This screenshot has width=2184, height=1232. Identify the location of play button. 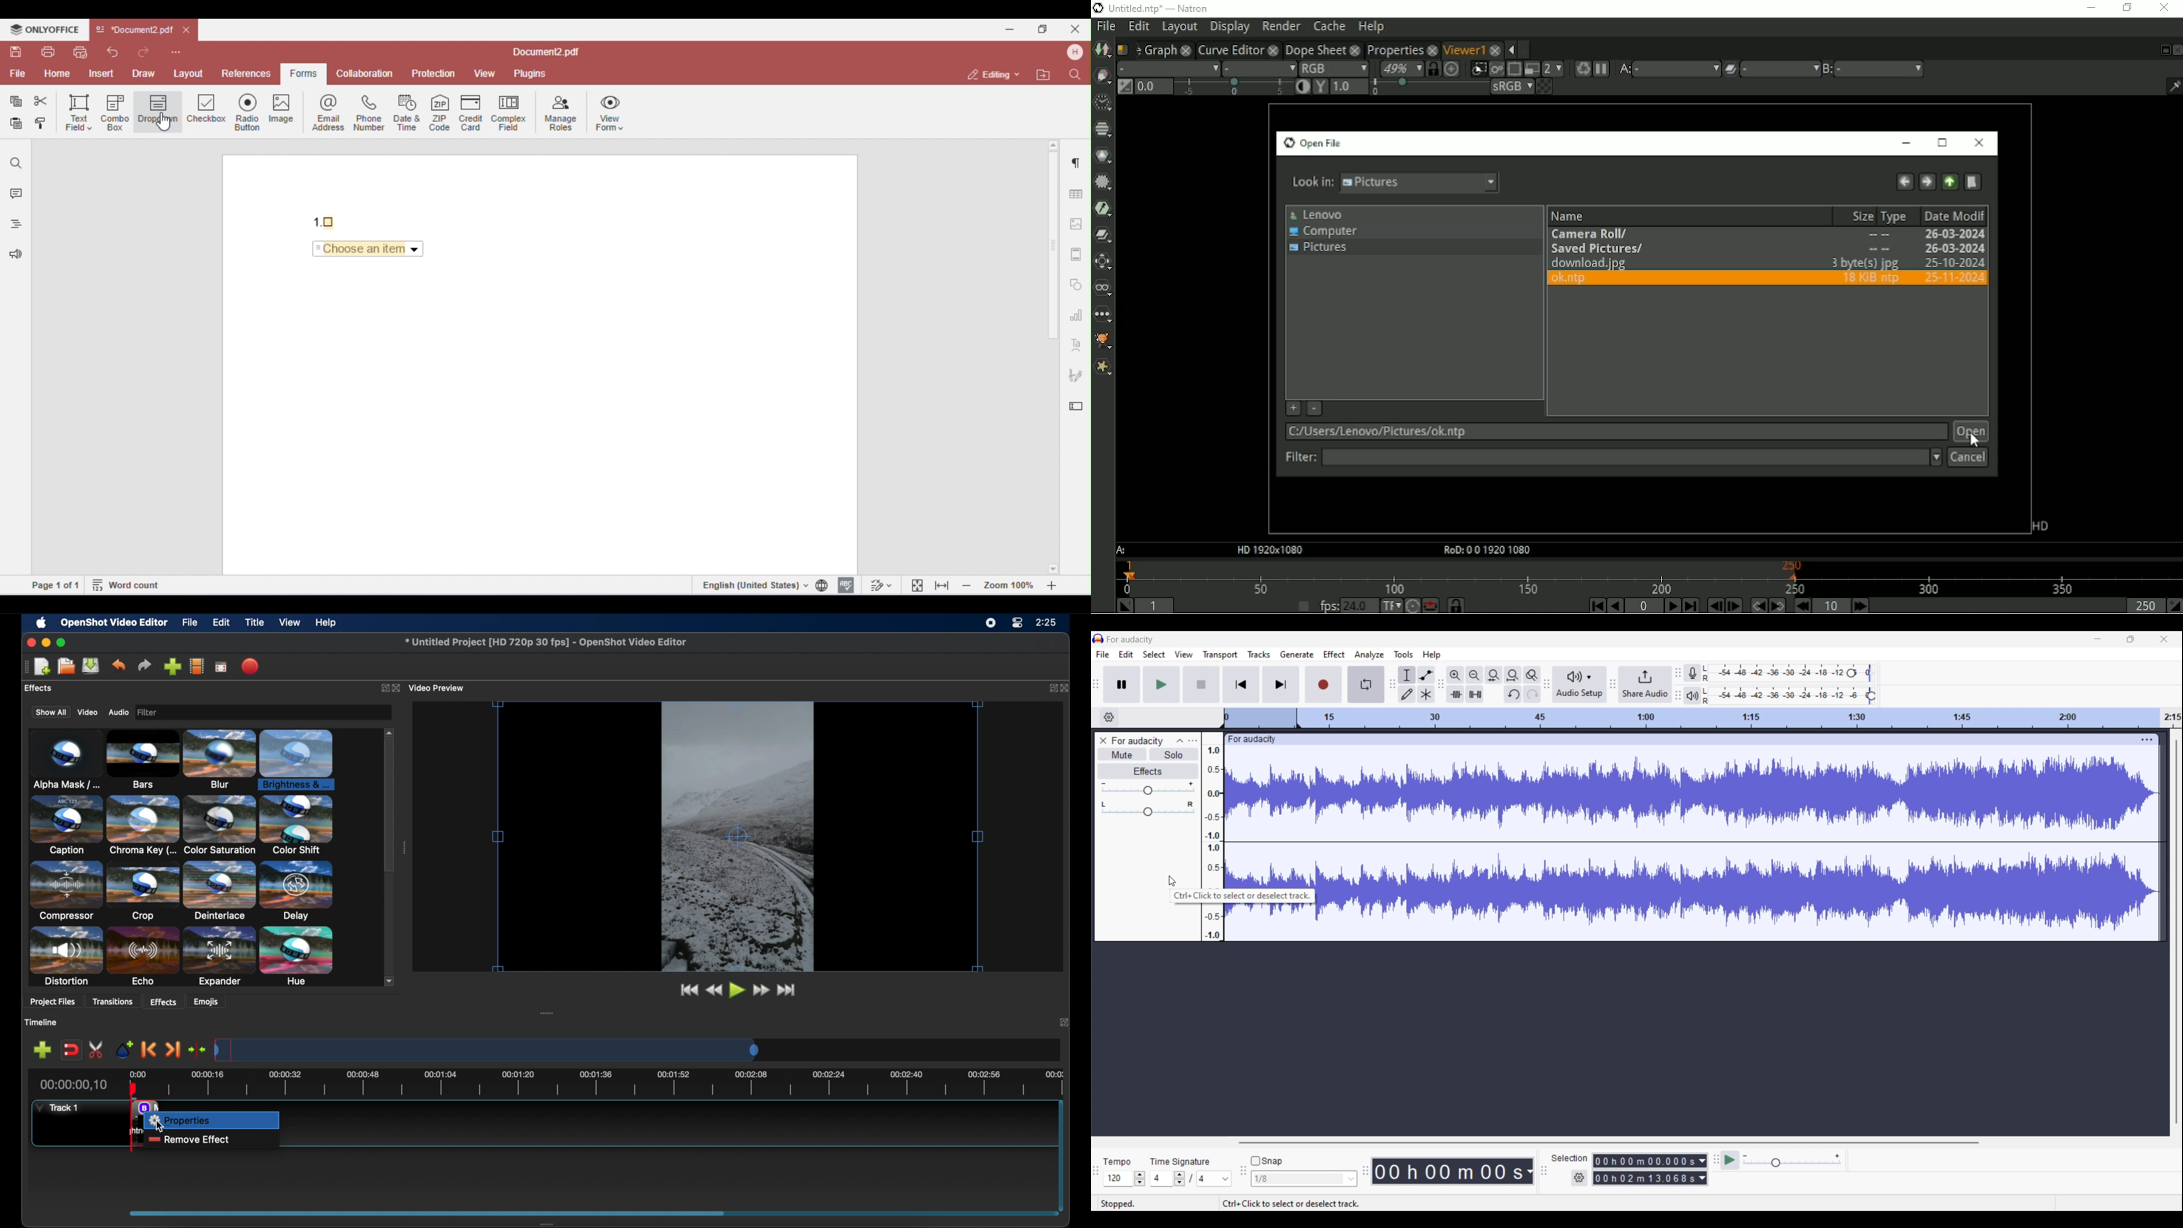
(737, 990).